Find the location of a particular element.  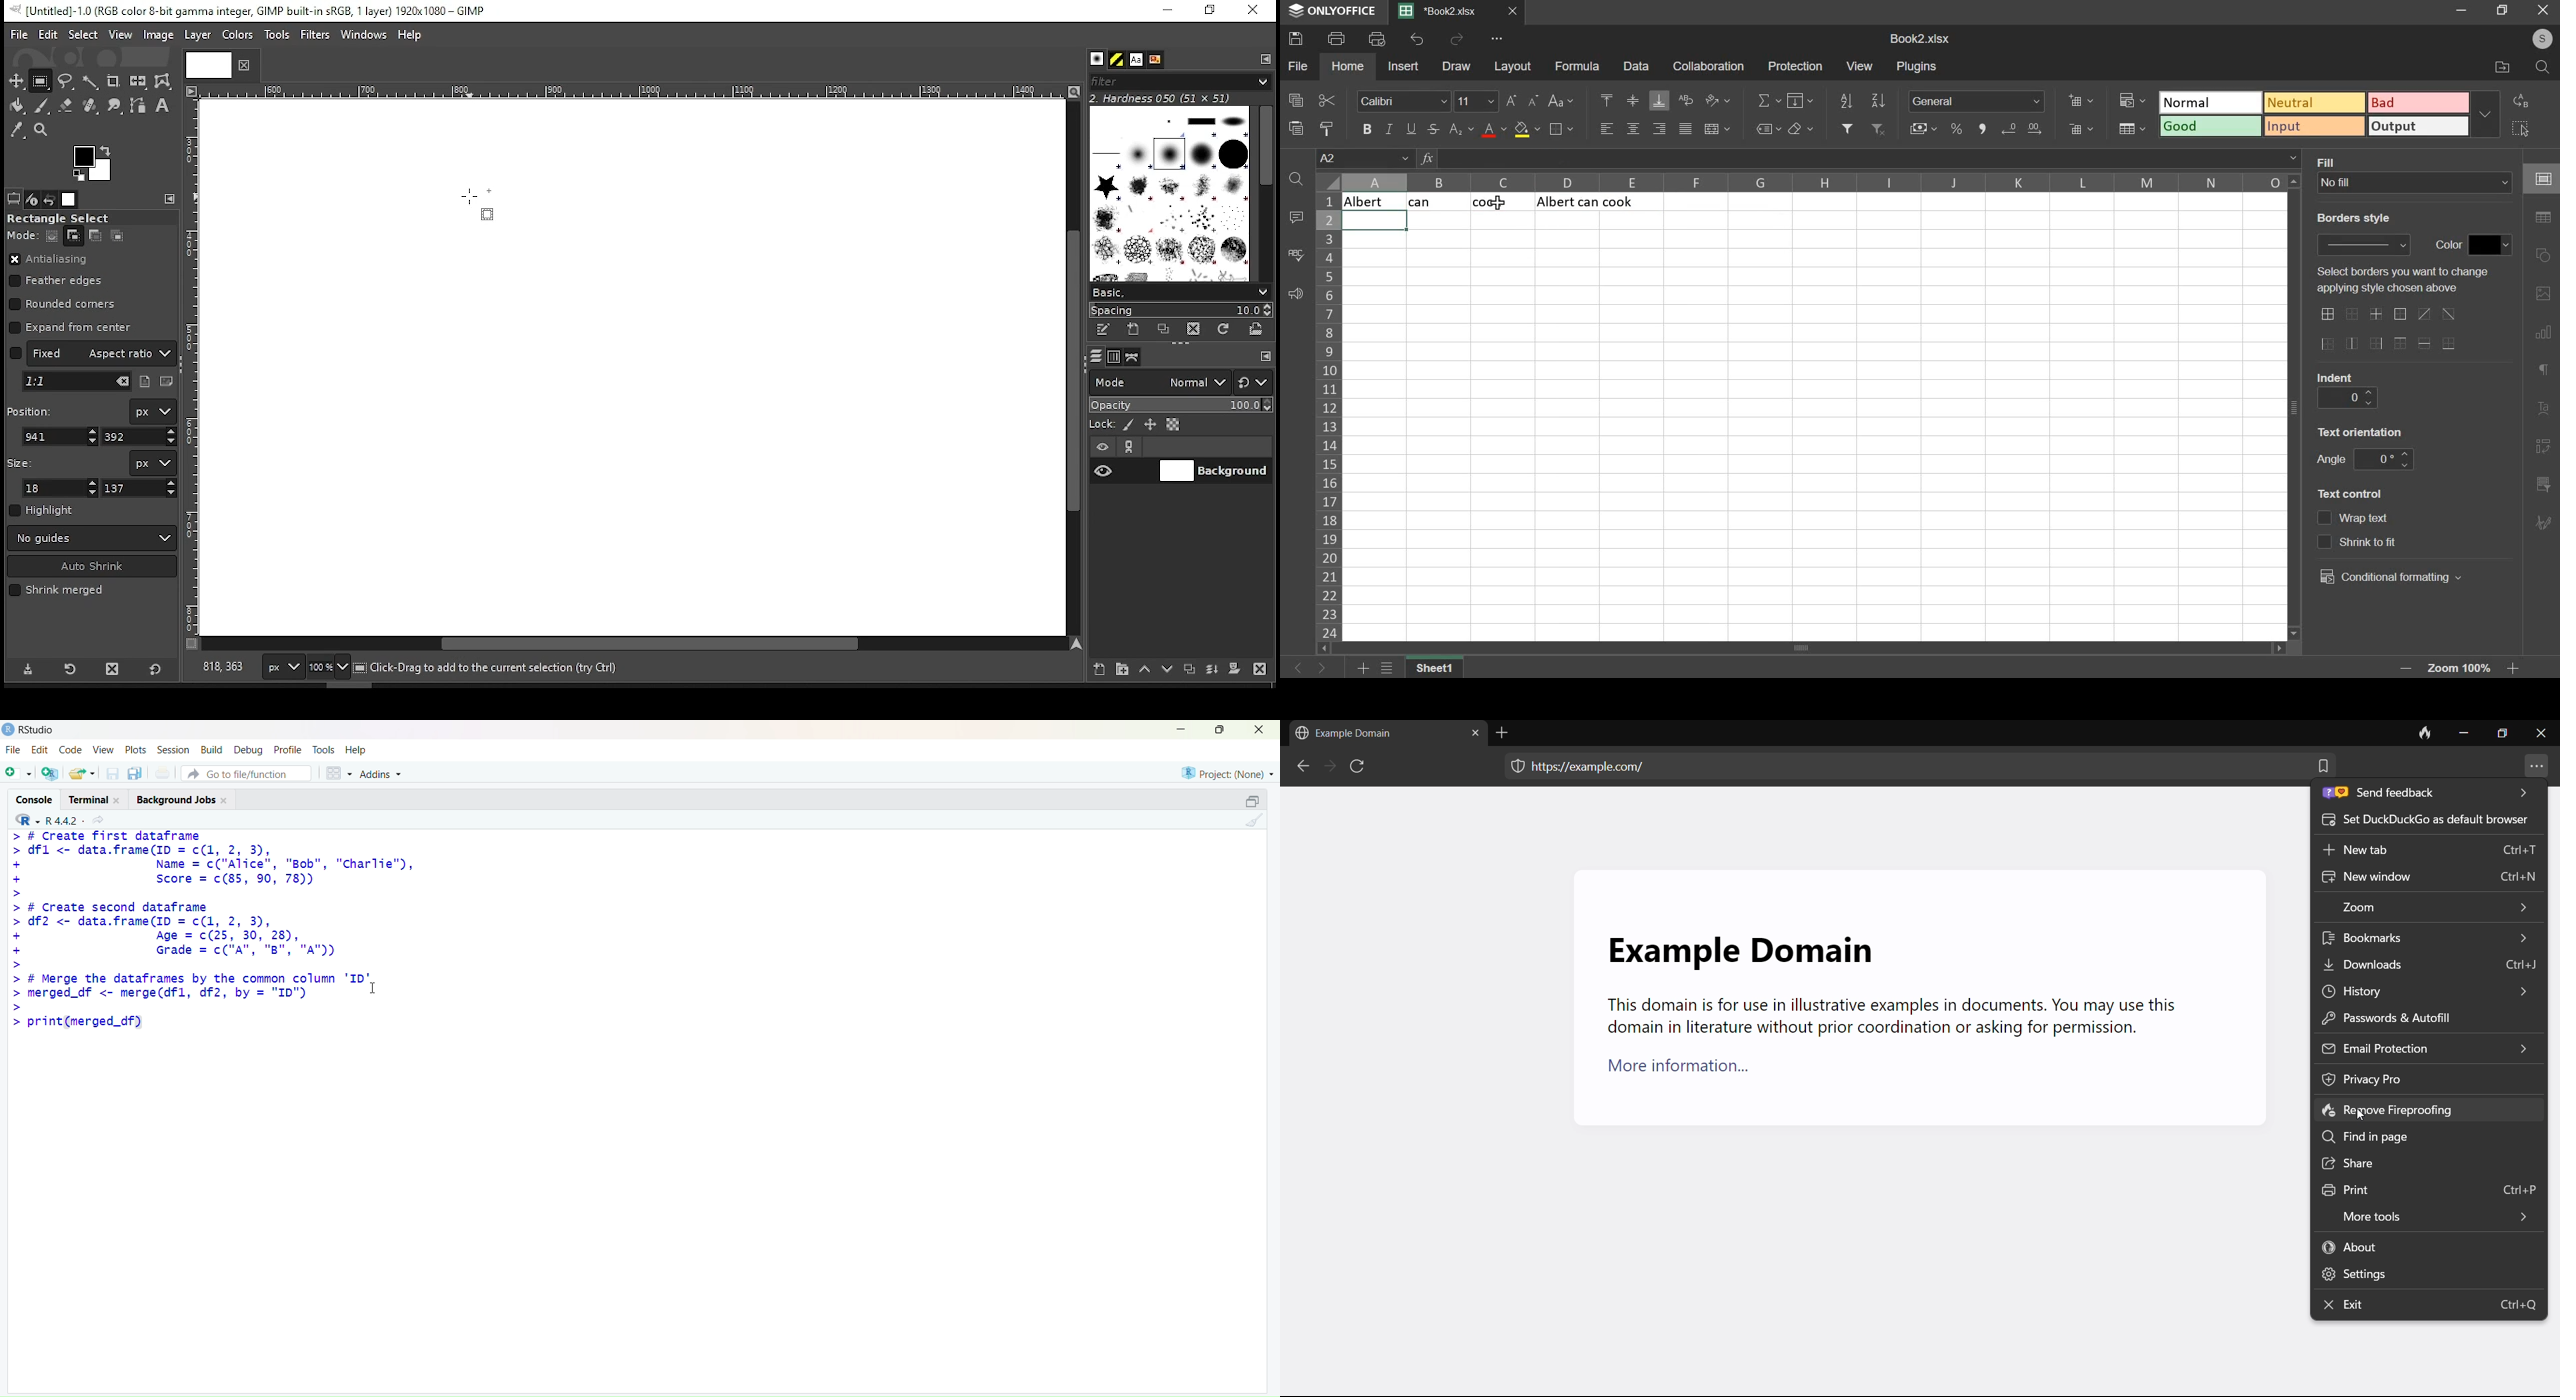

Plots is located at coordinates (135, 749).